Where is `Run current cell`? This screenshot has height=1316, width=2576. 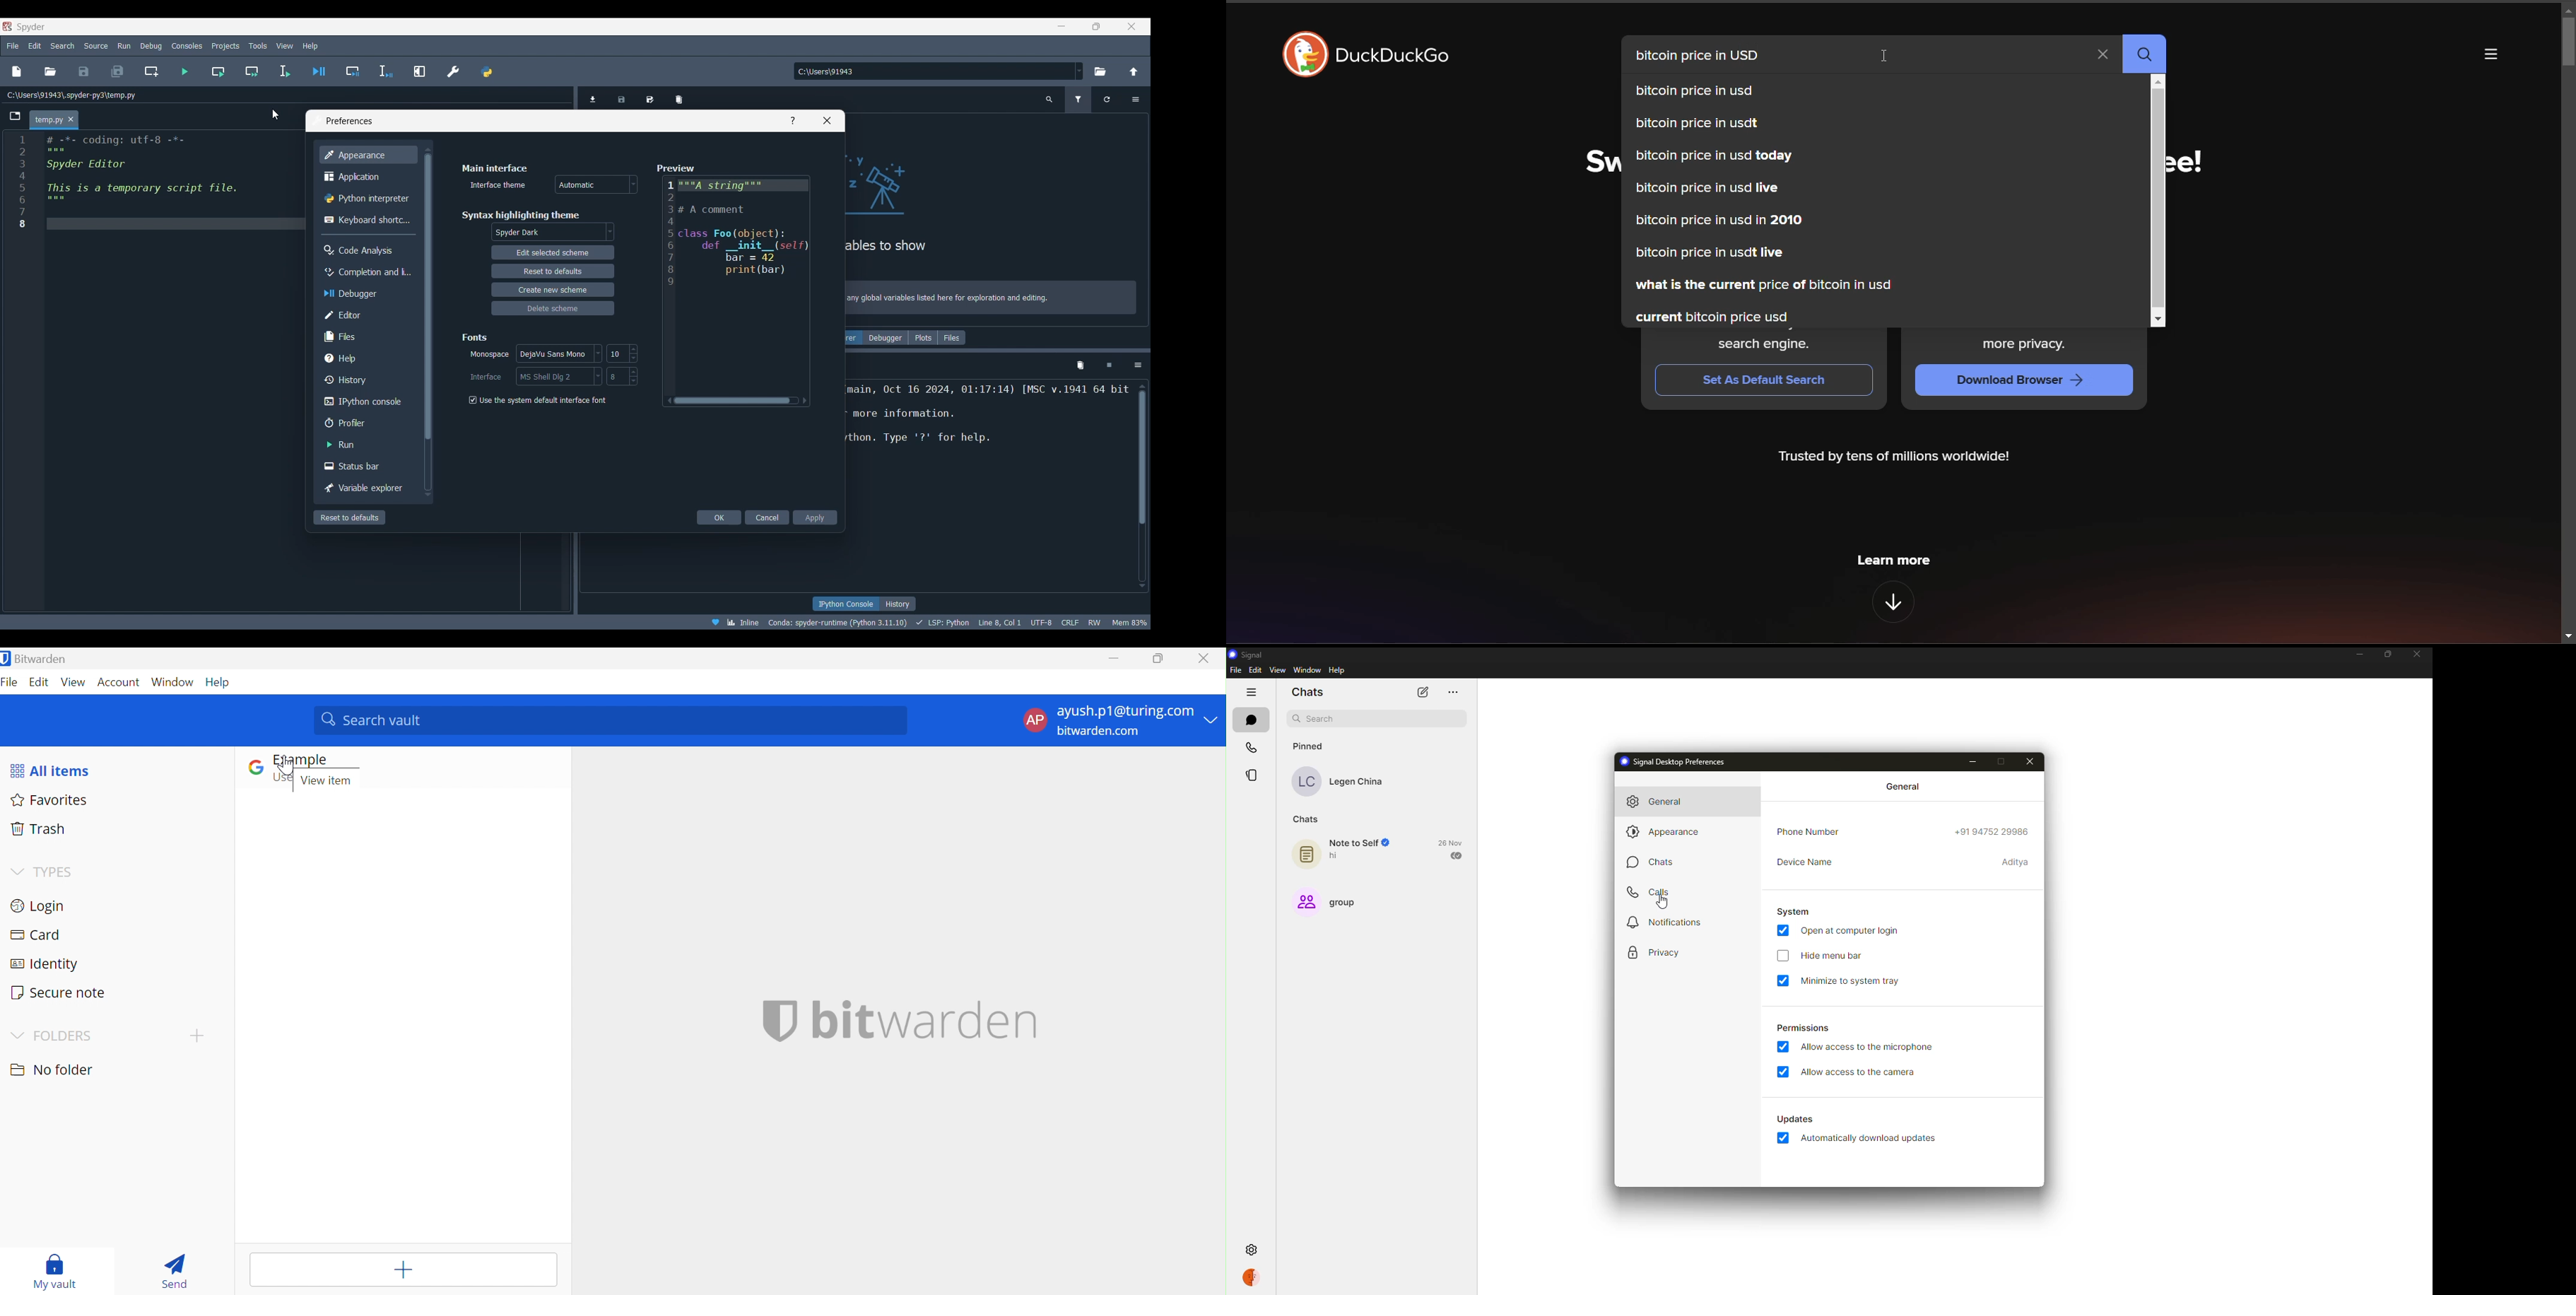 Run current cell is located at coordinates (218, 71).